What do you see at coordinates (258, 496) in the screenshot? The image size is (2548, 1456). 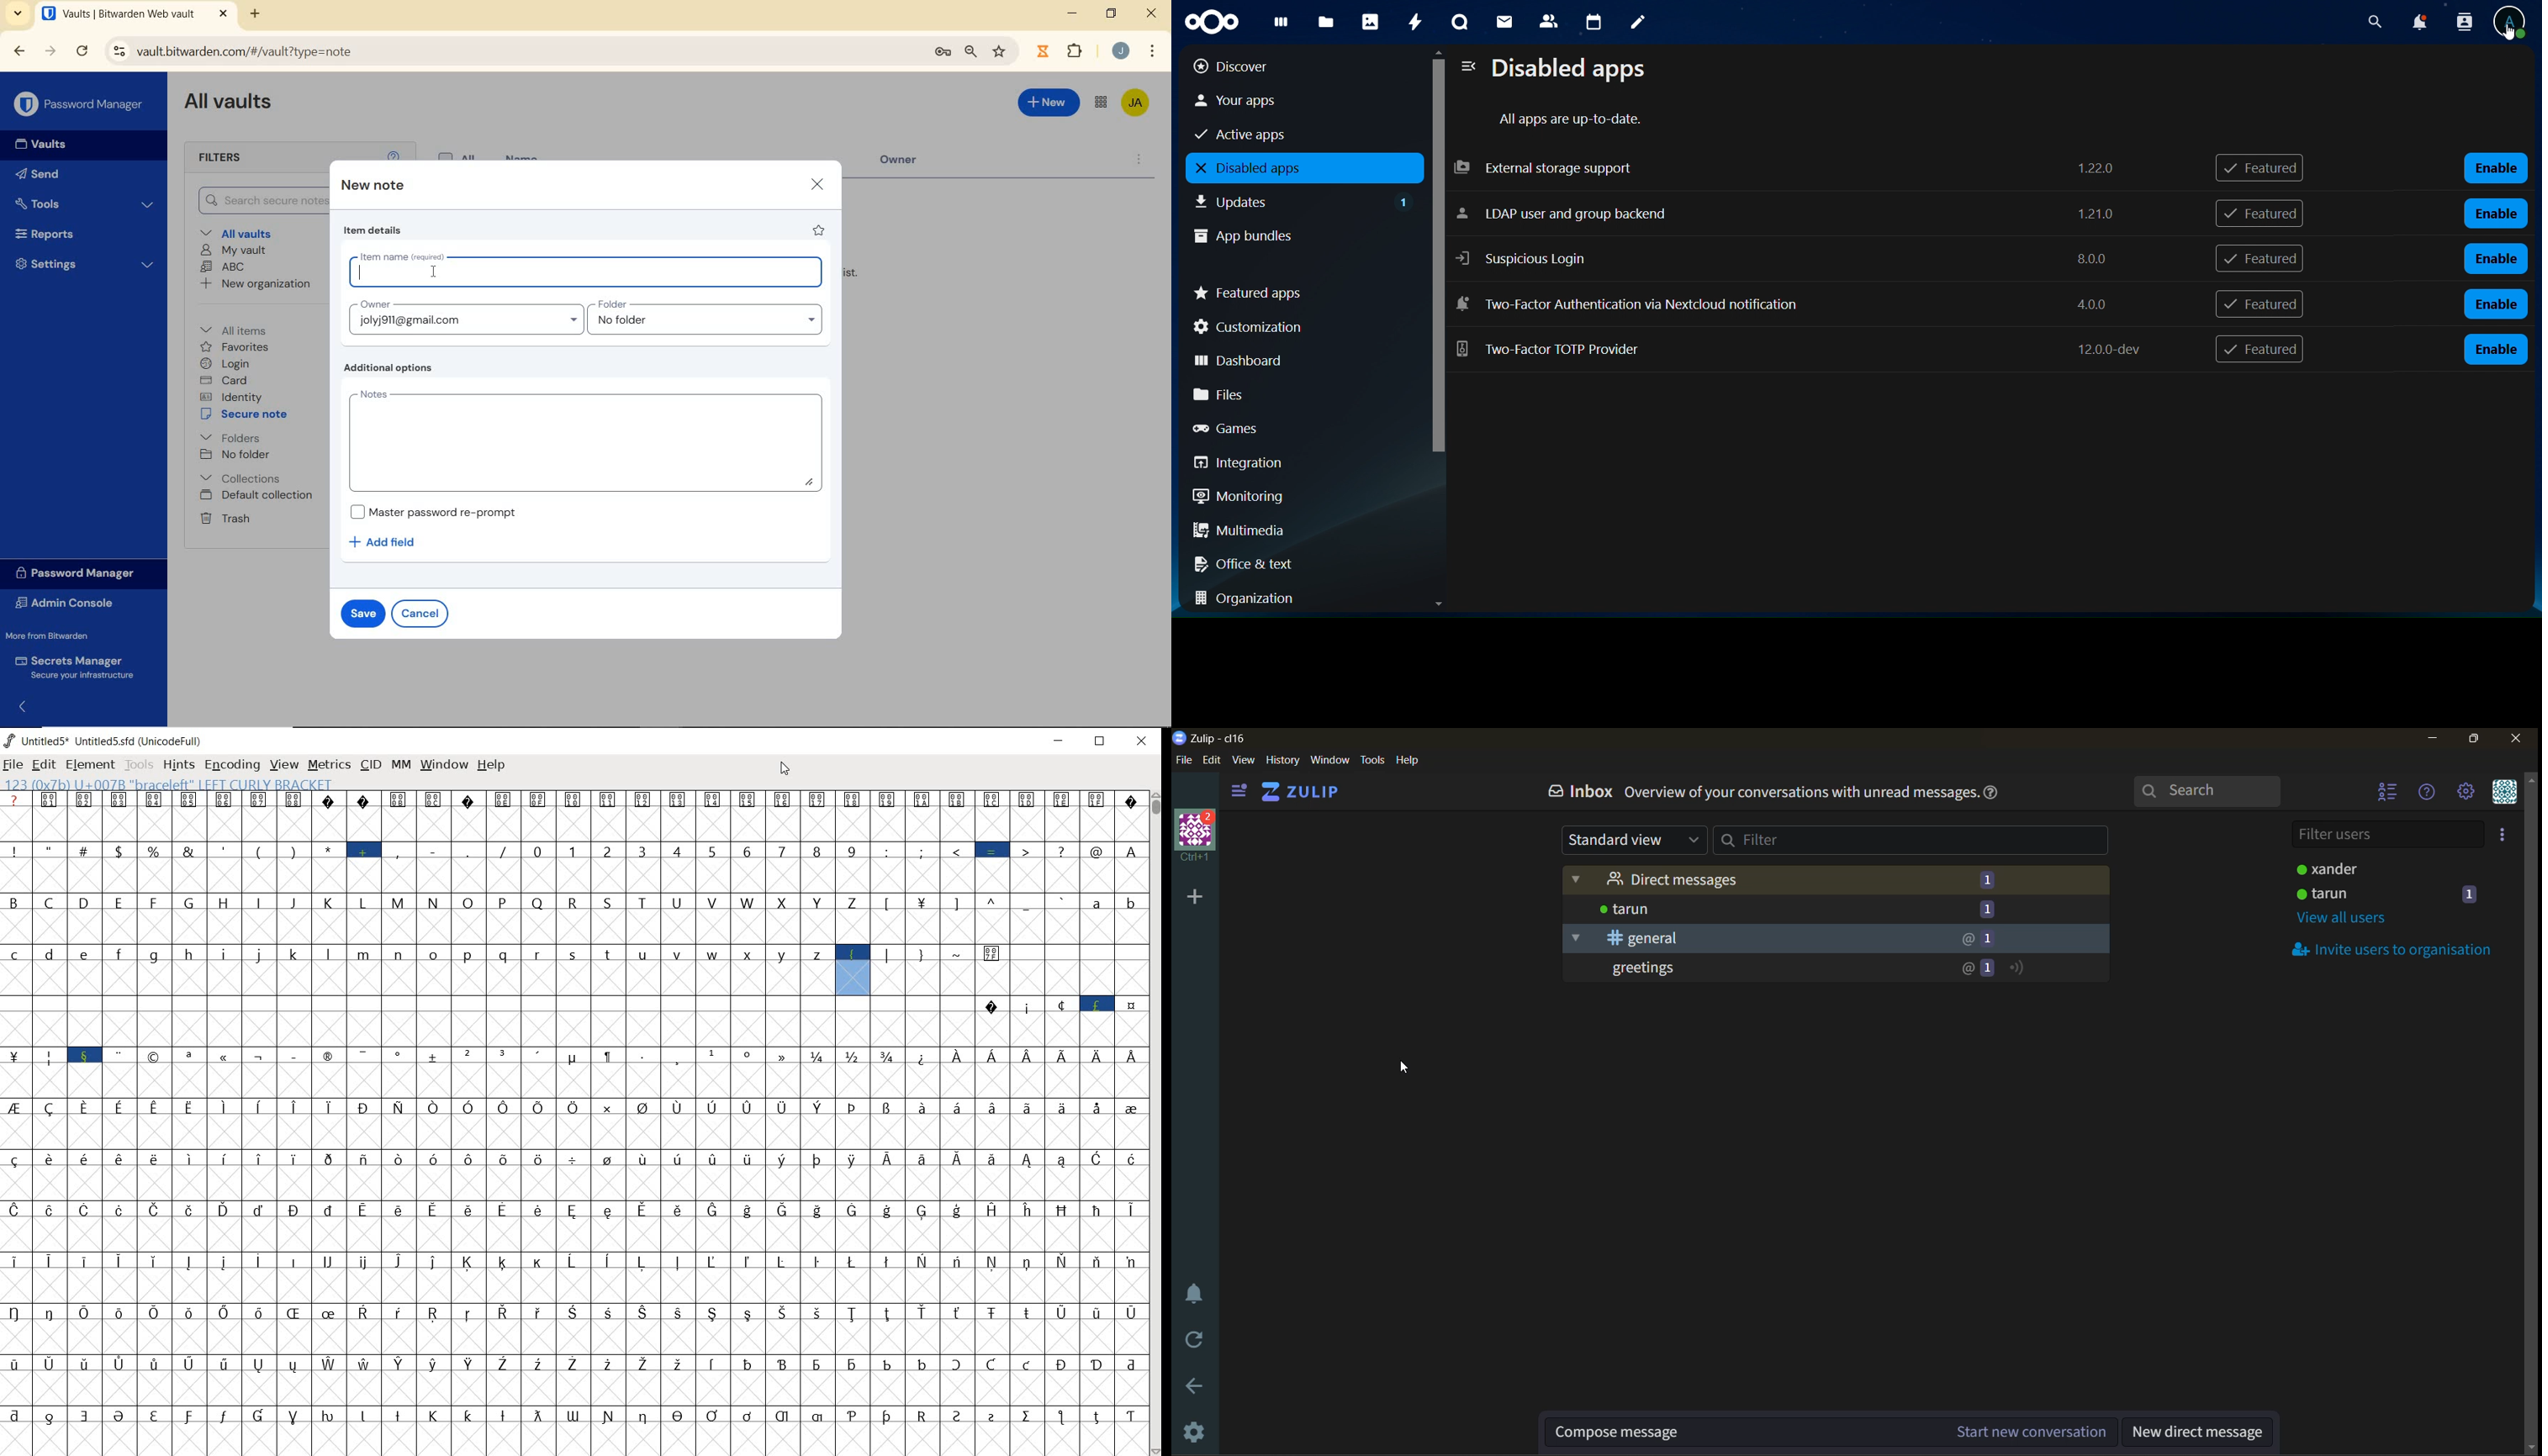 I see `Default collection` at bounding box center [258, 496].